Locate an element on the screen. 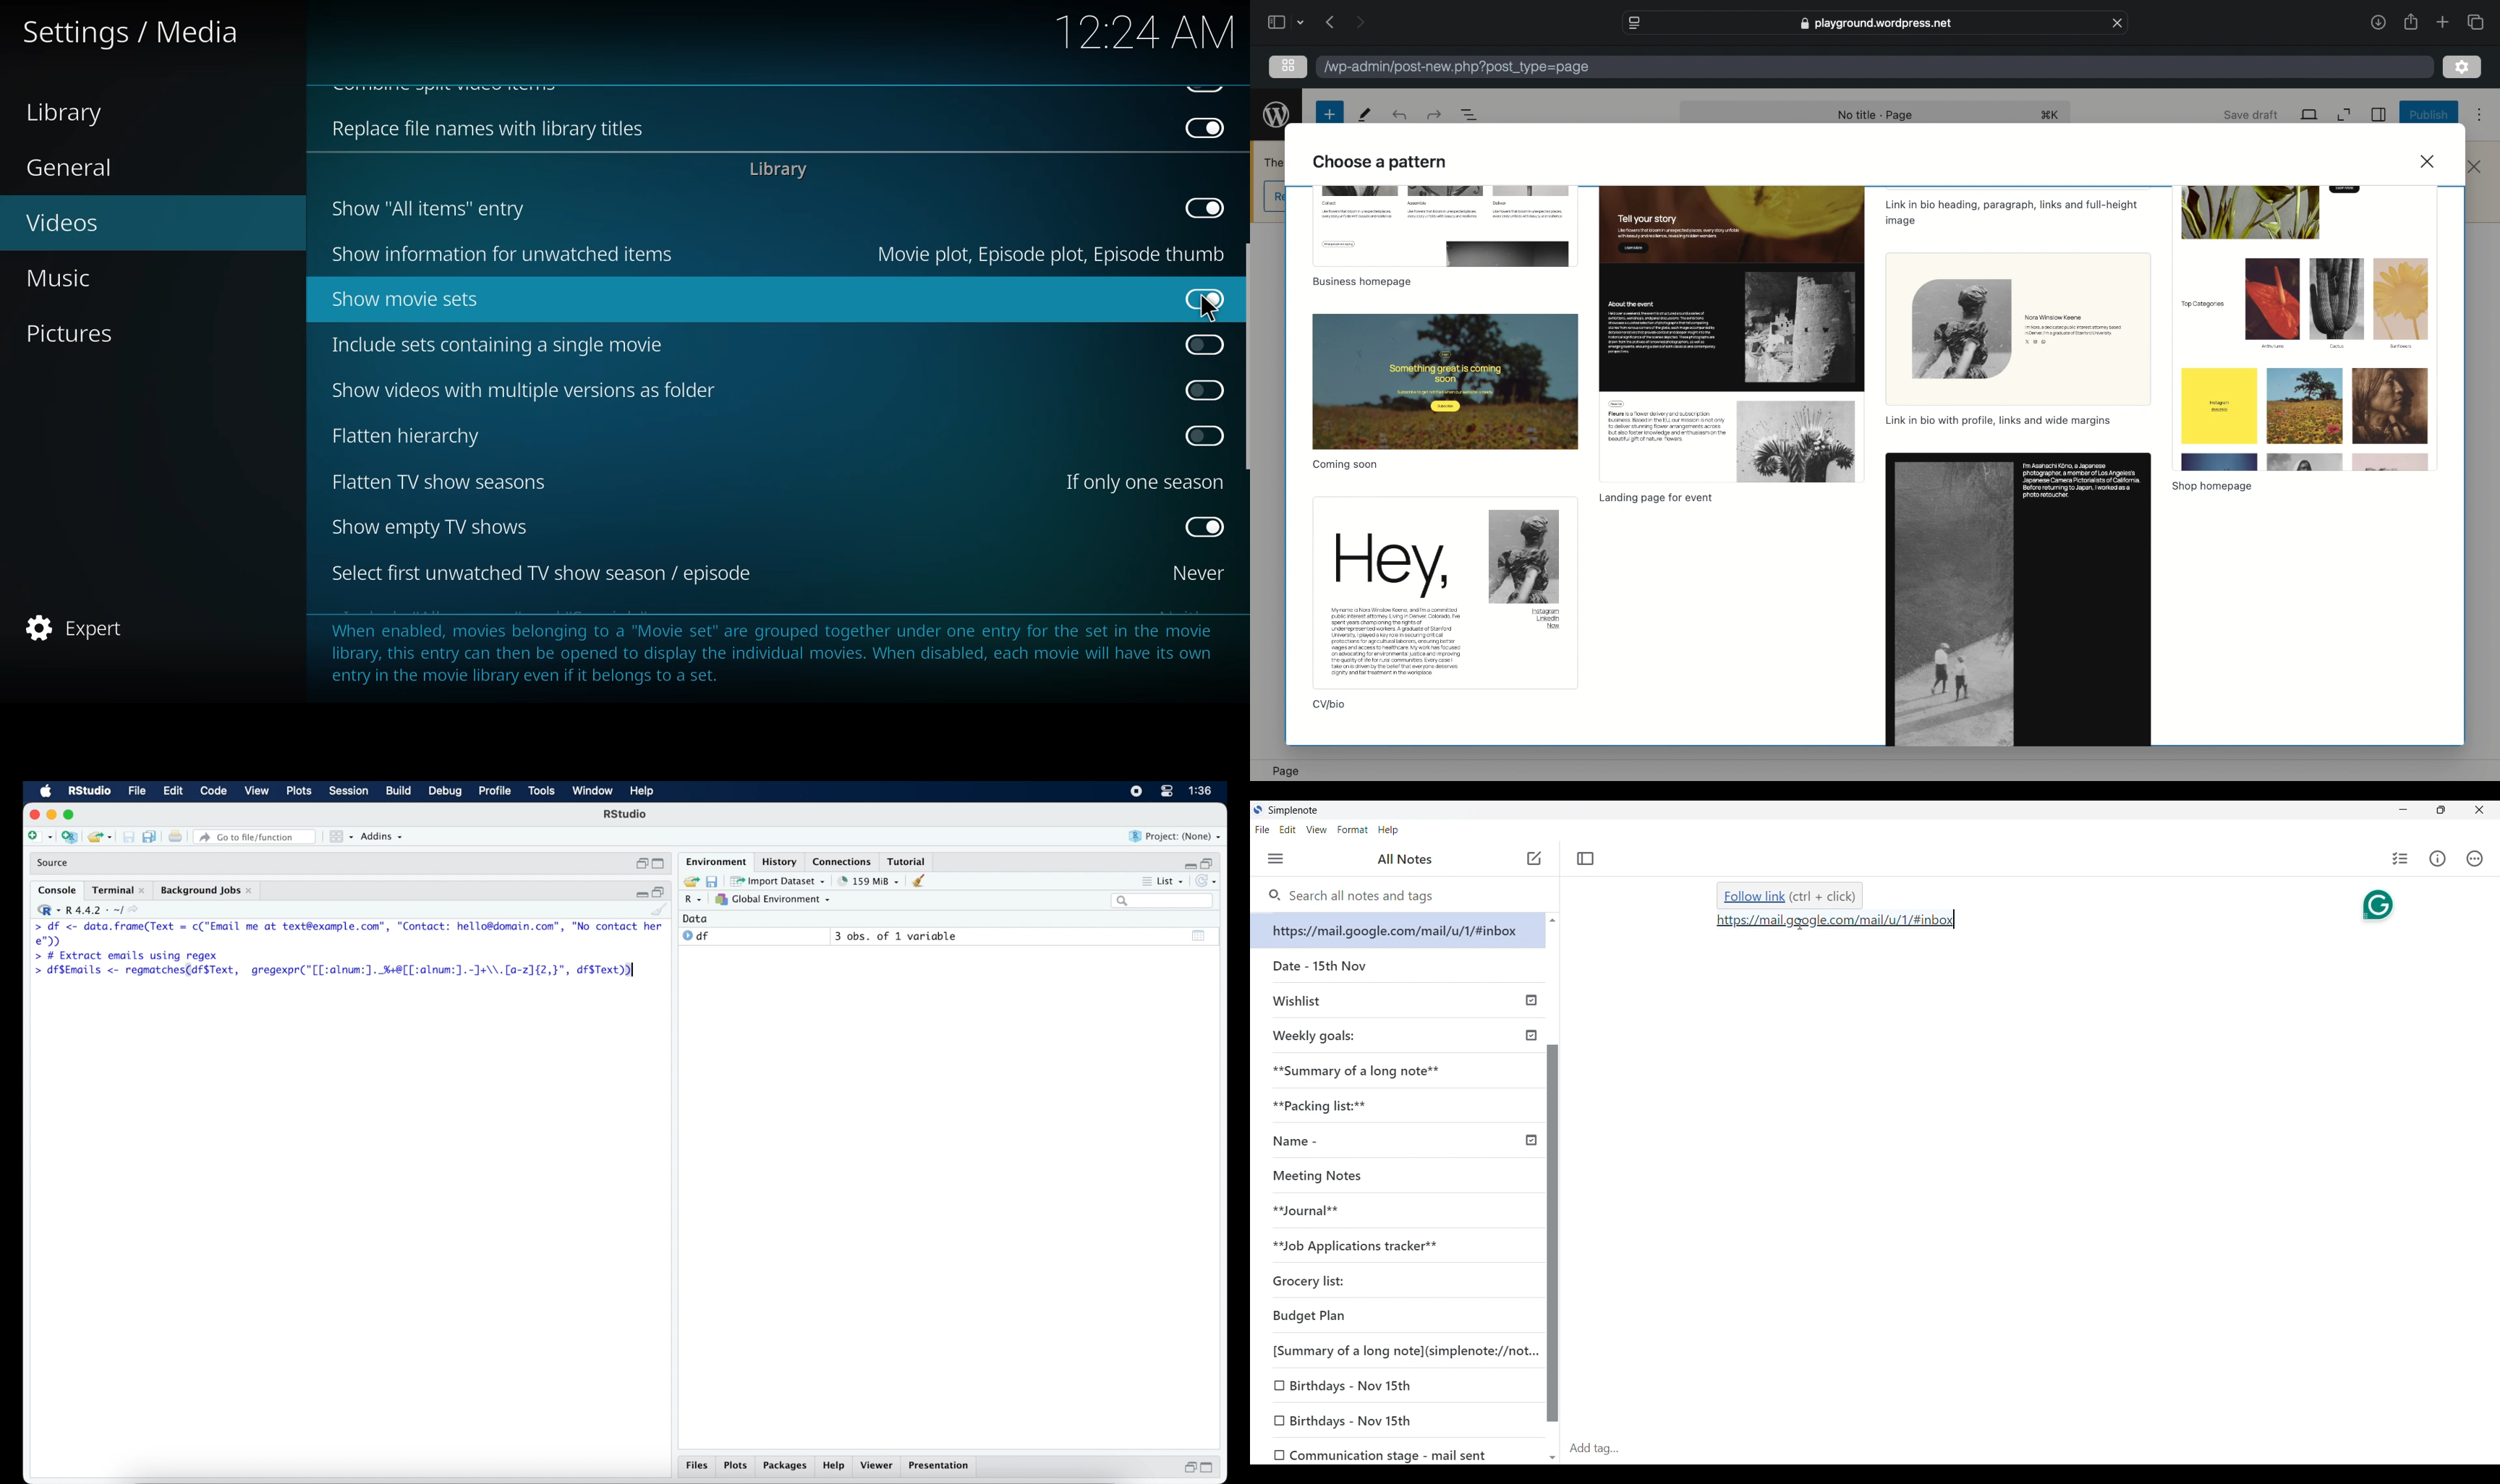  help is located at coordinates (642, 791).